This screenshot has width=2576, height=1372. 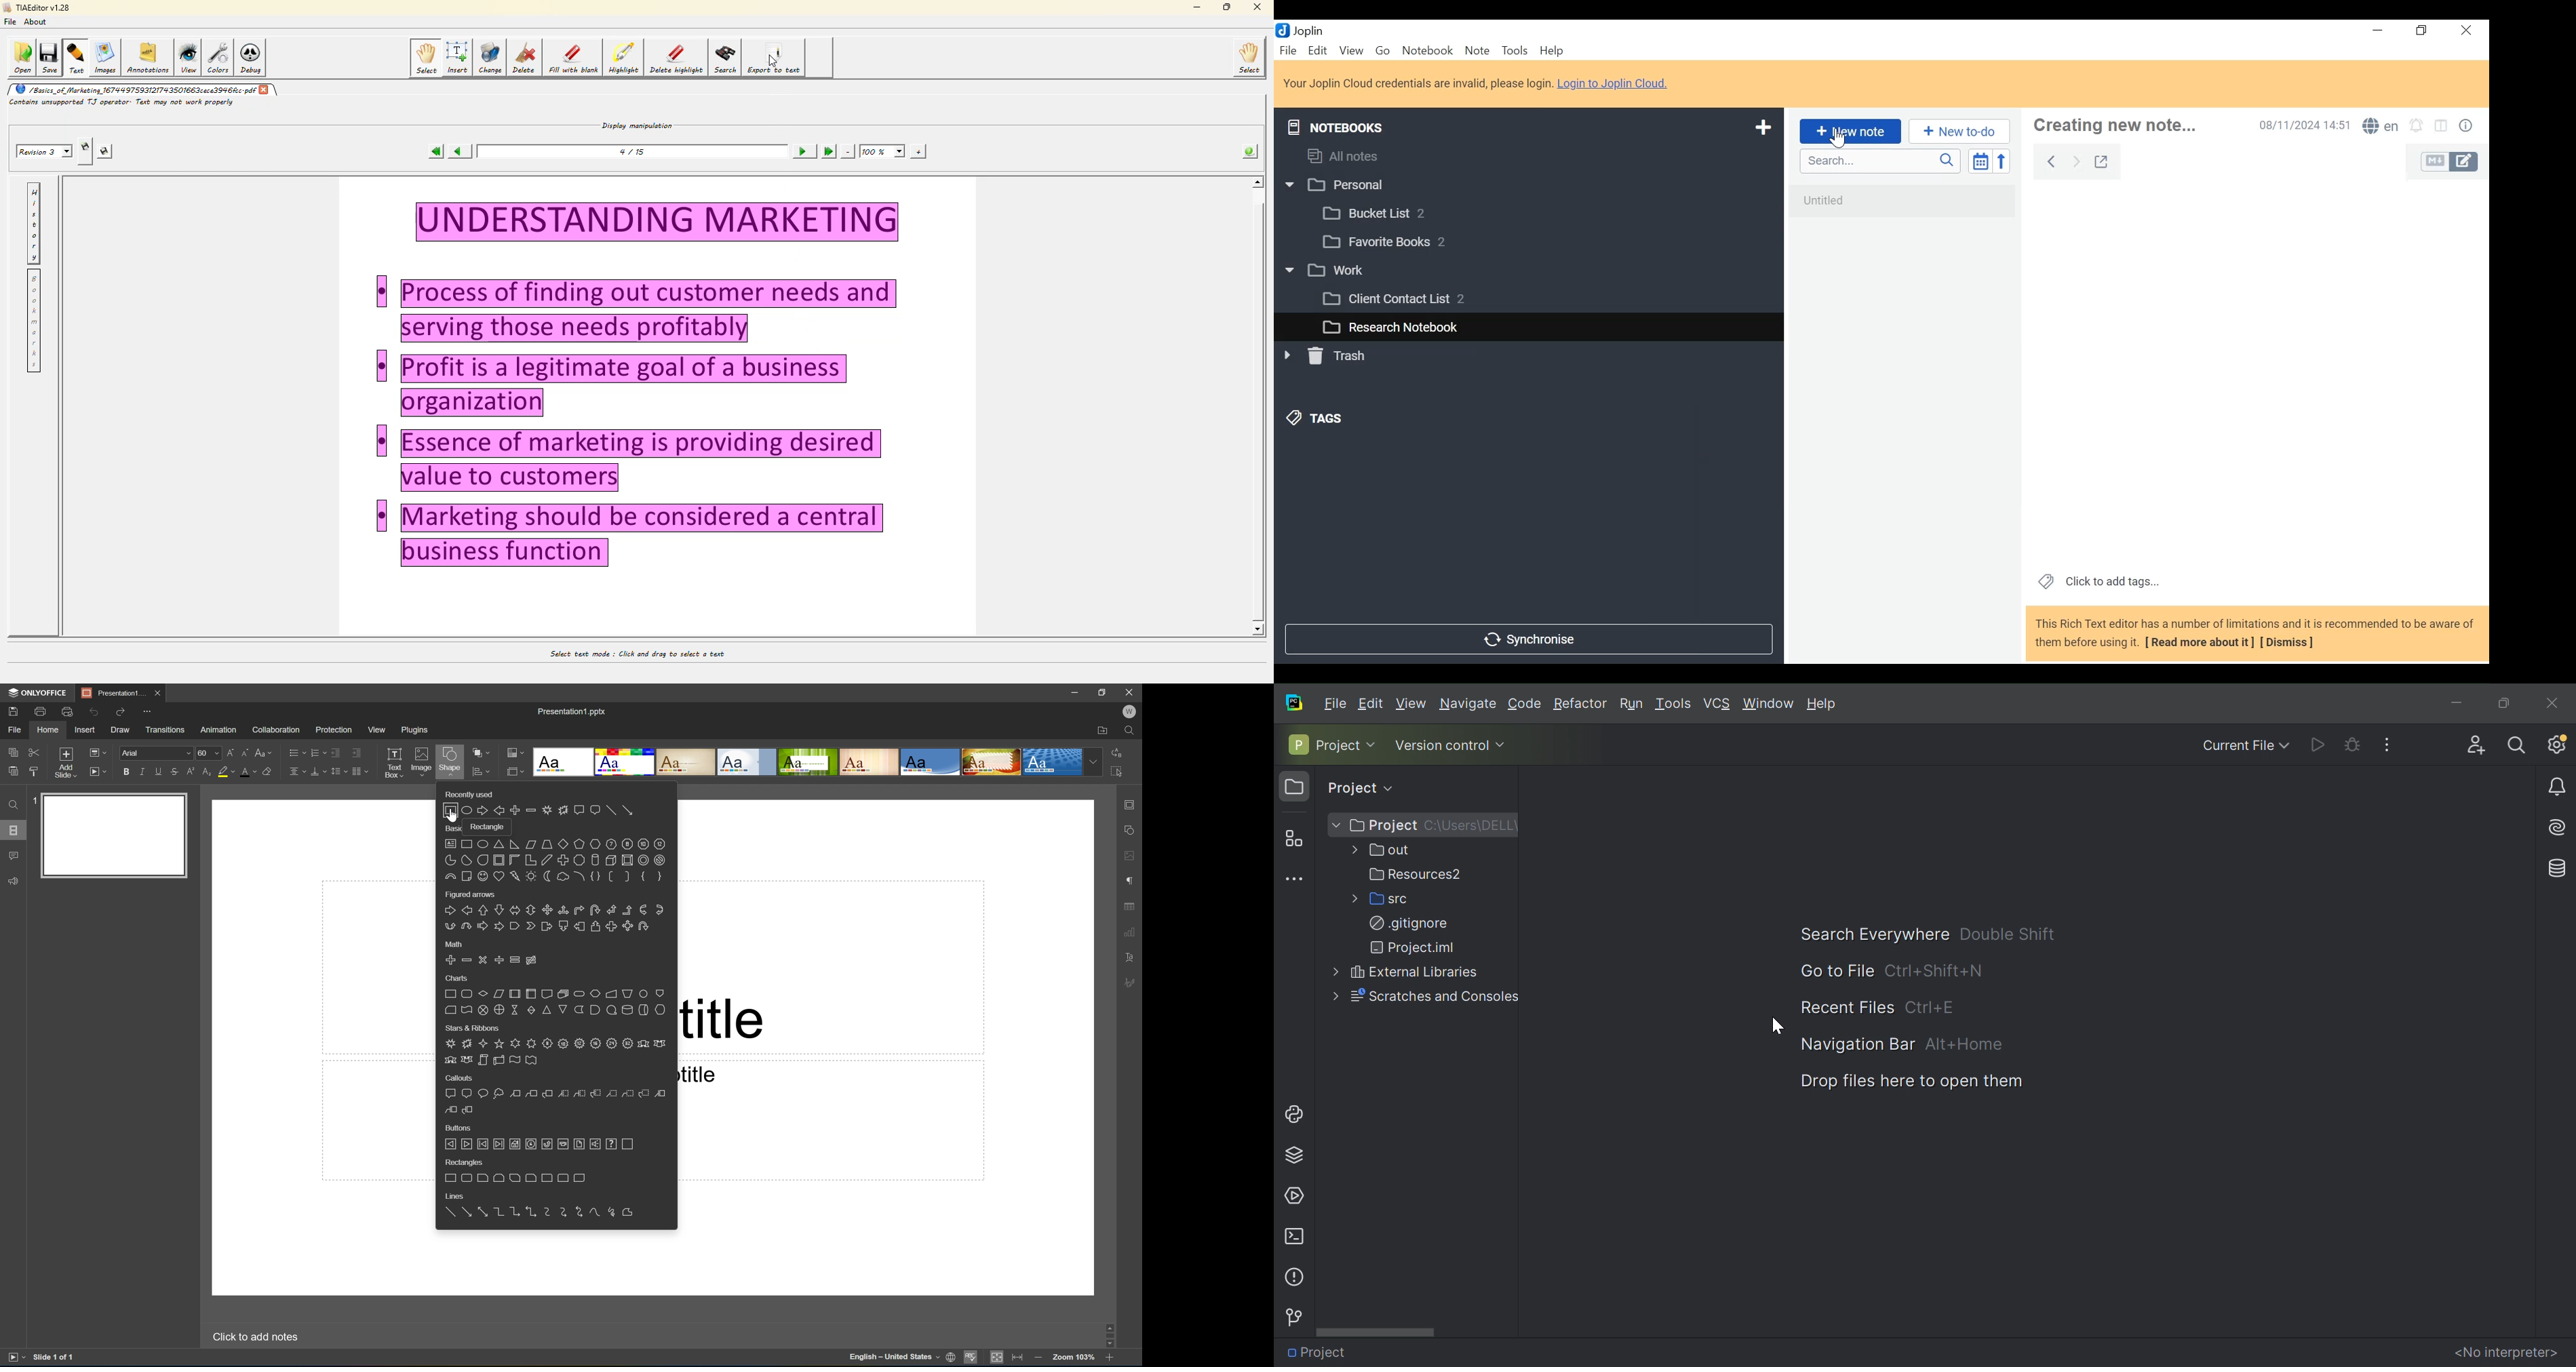 I want to click on Restore, so click(x=2423, y=31).